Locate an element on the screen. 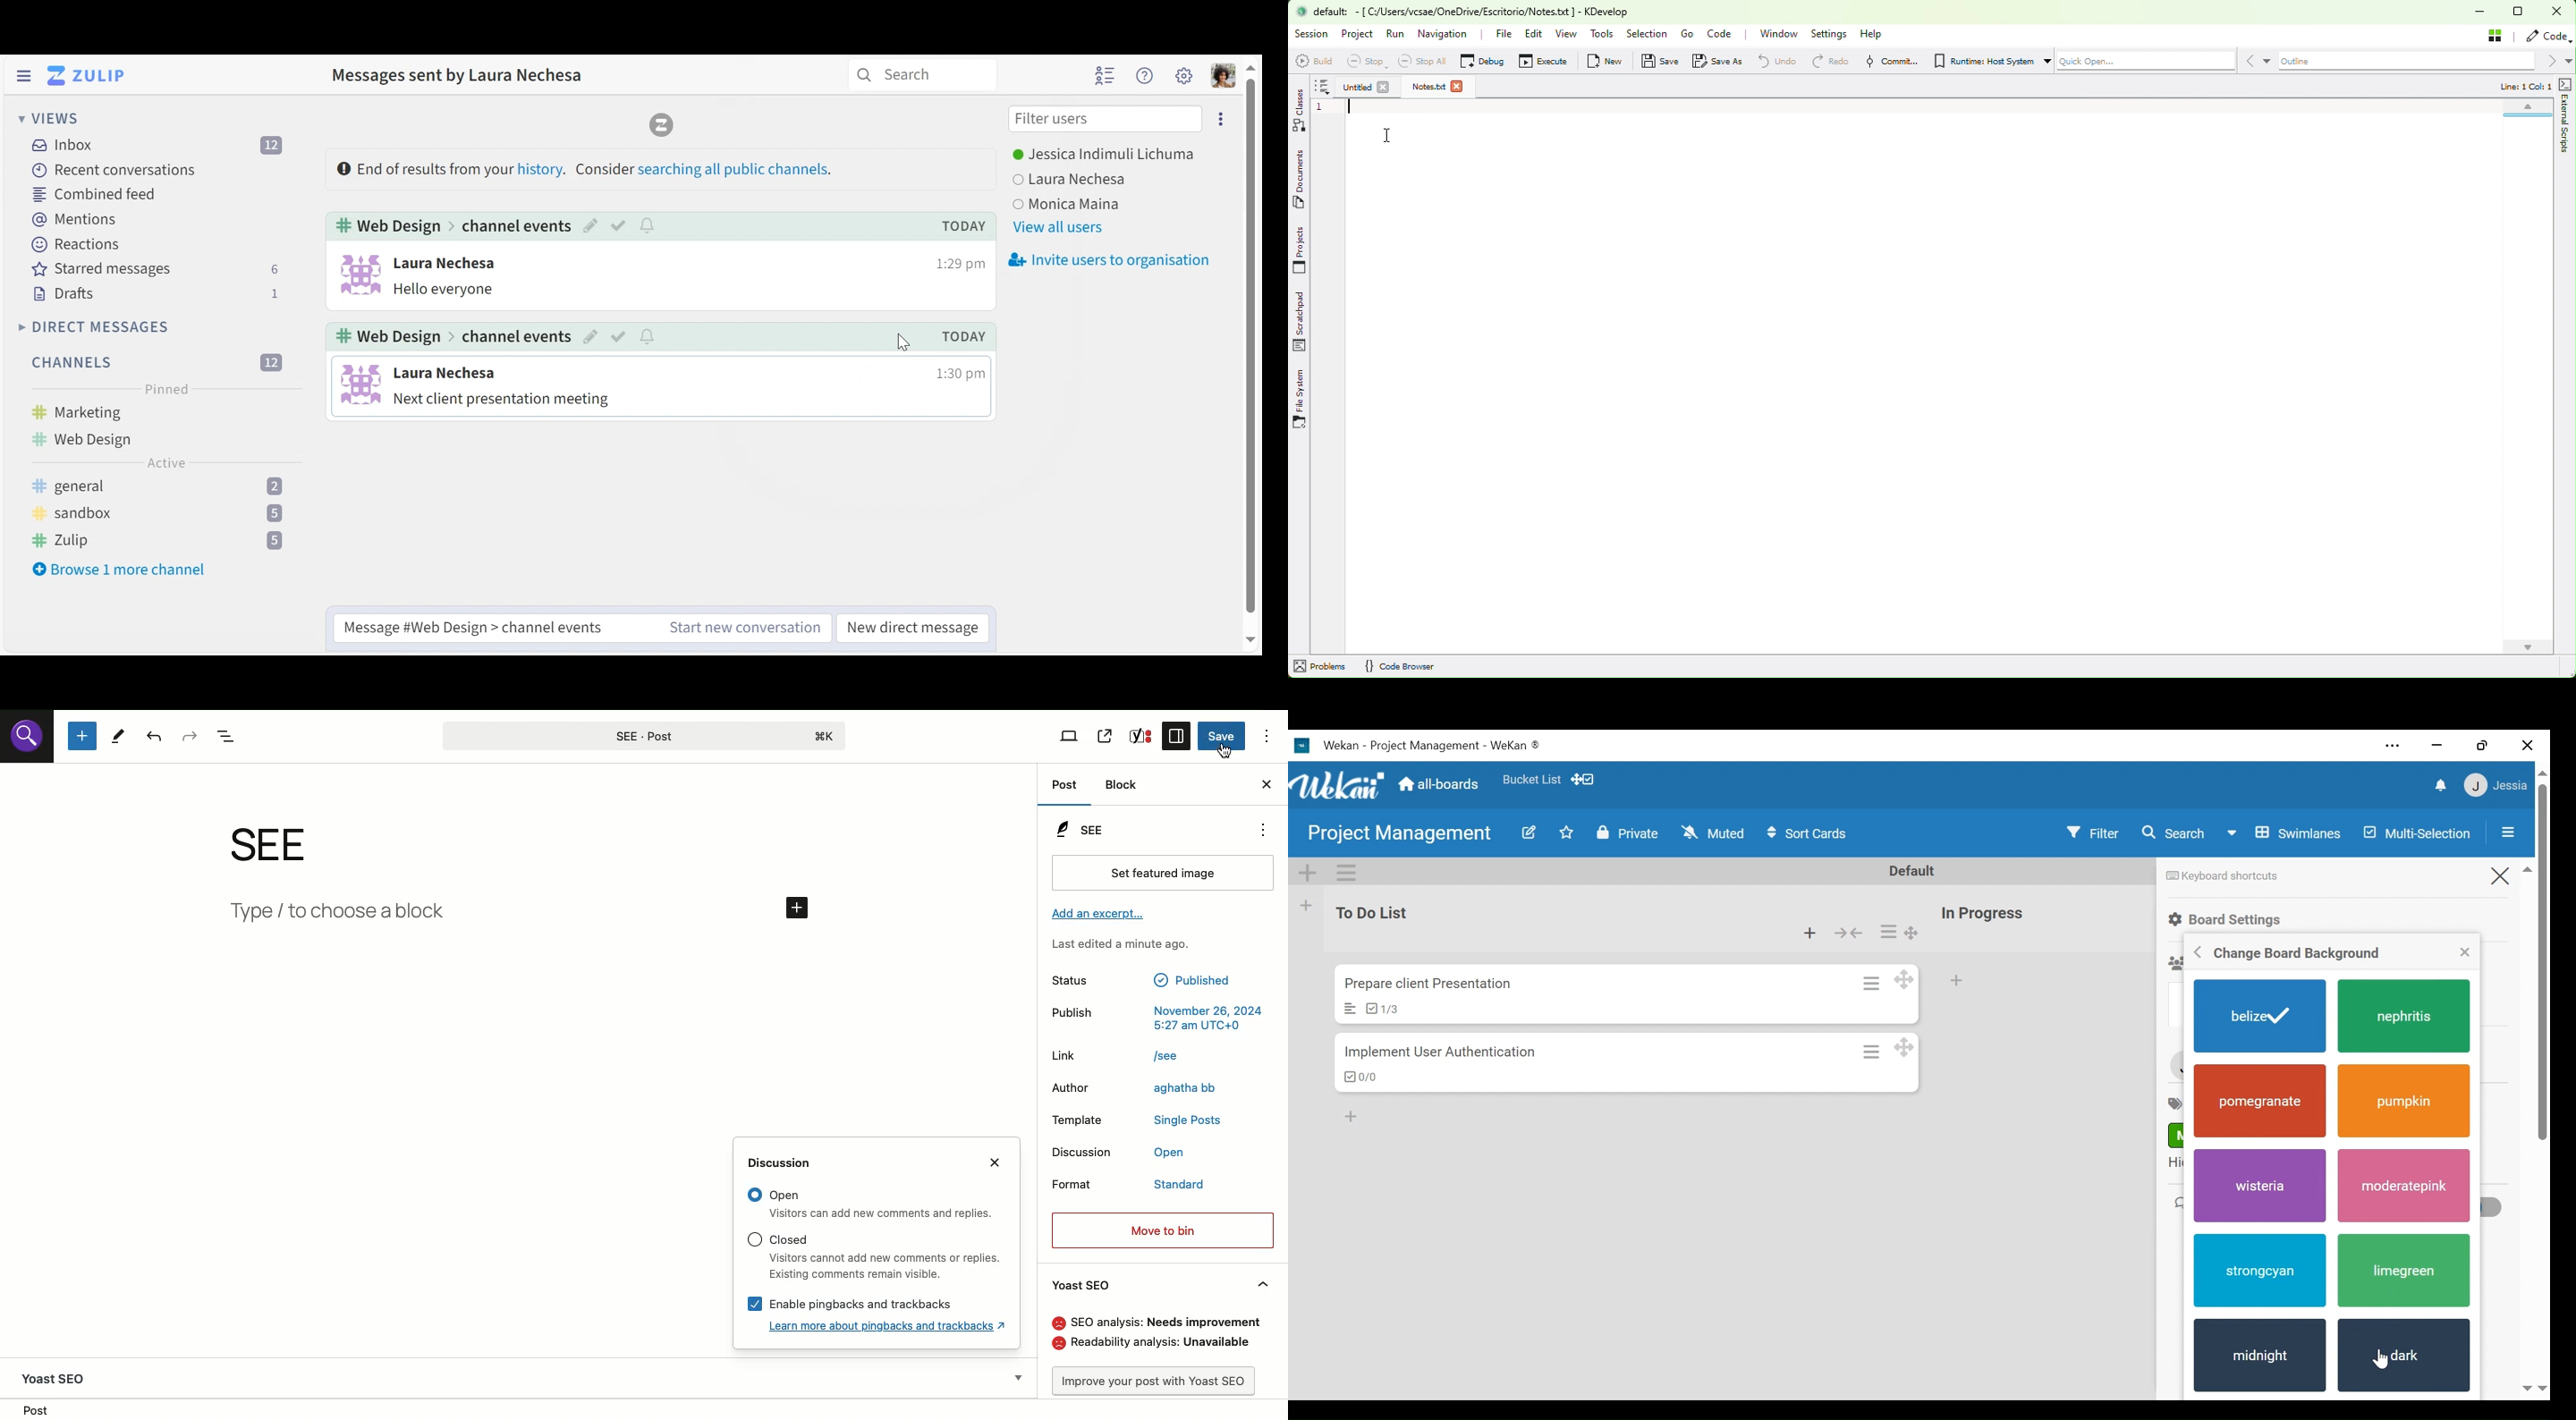  Inbox is located at coordinates (164, 145).